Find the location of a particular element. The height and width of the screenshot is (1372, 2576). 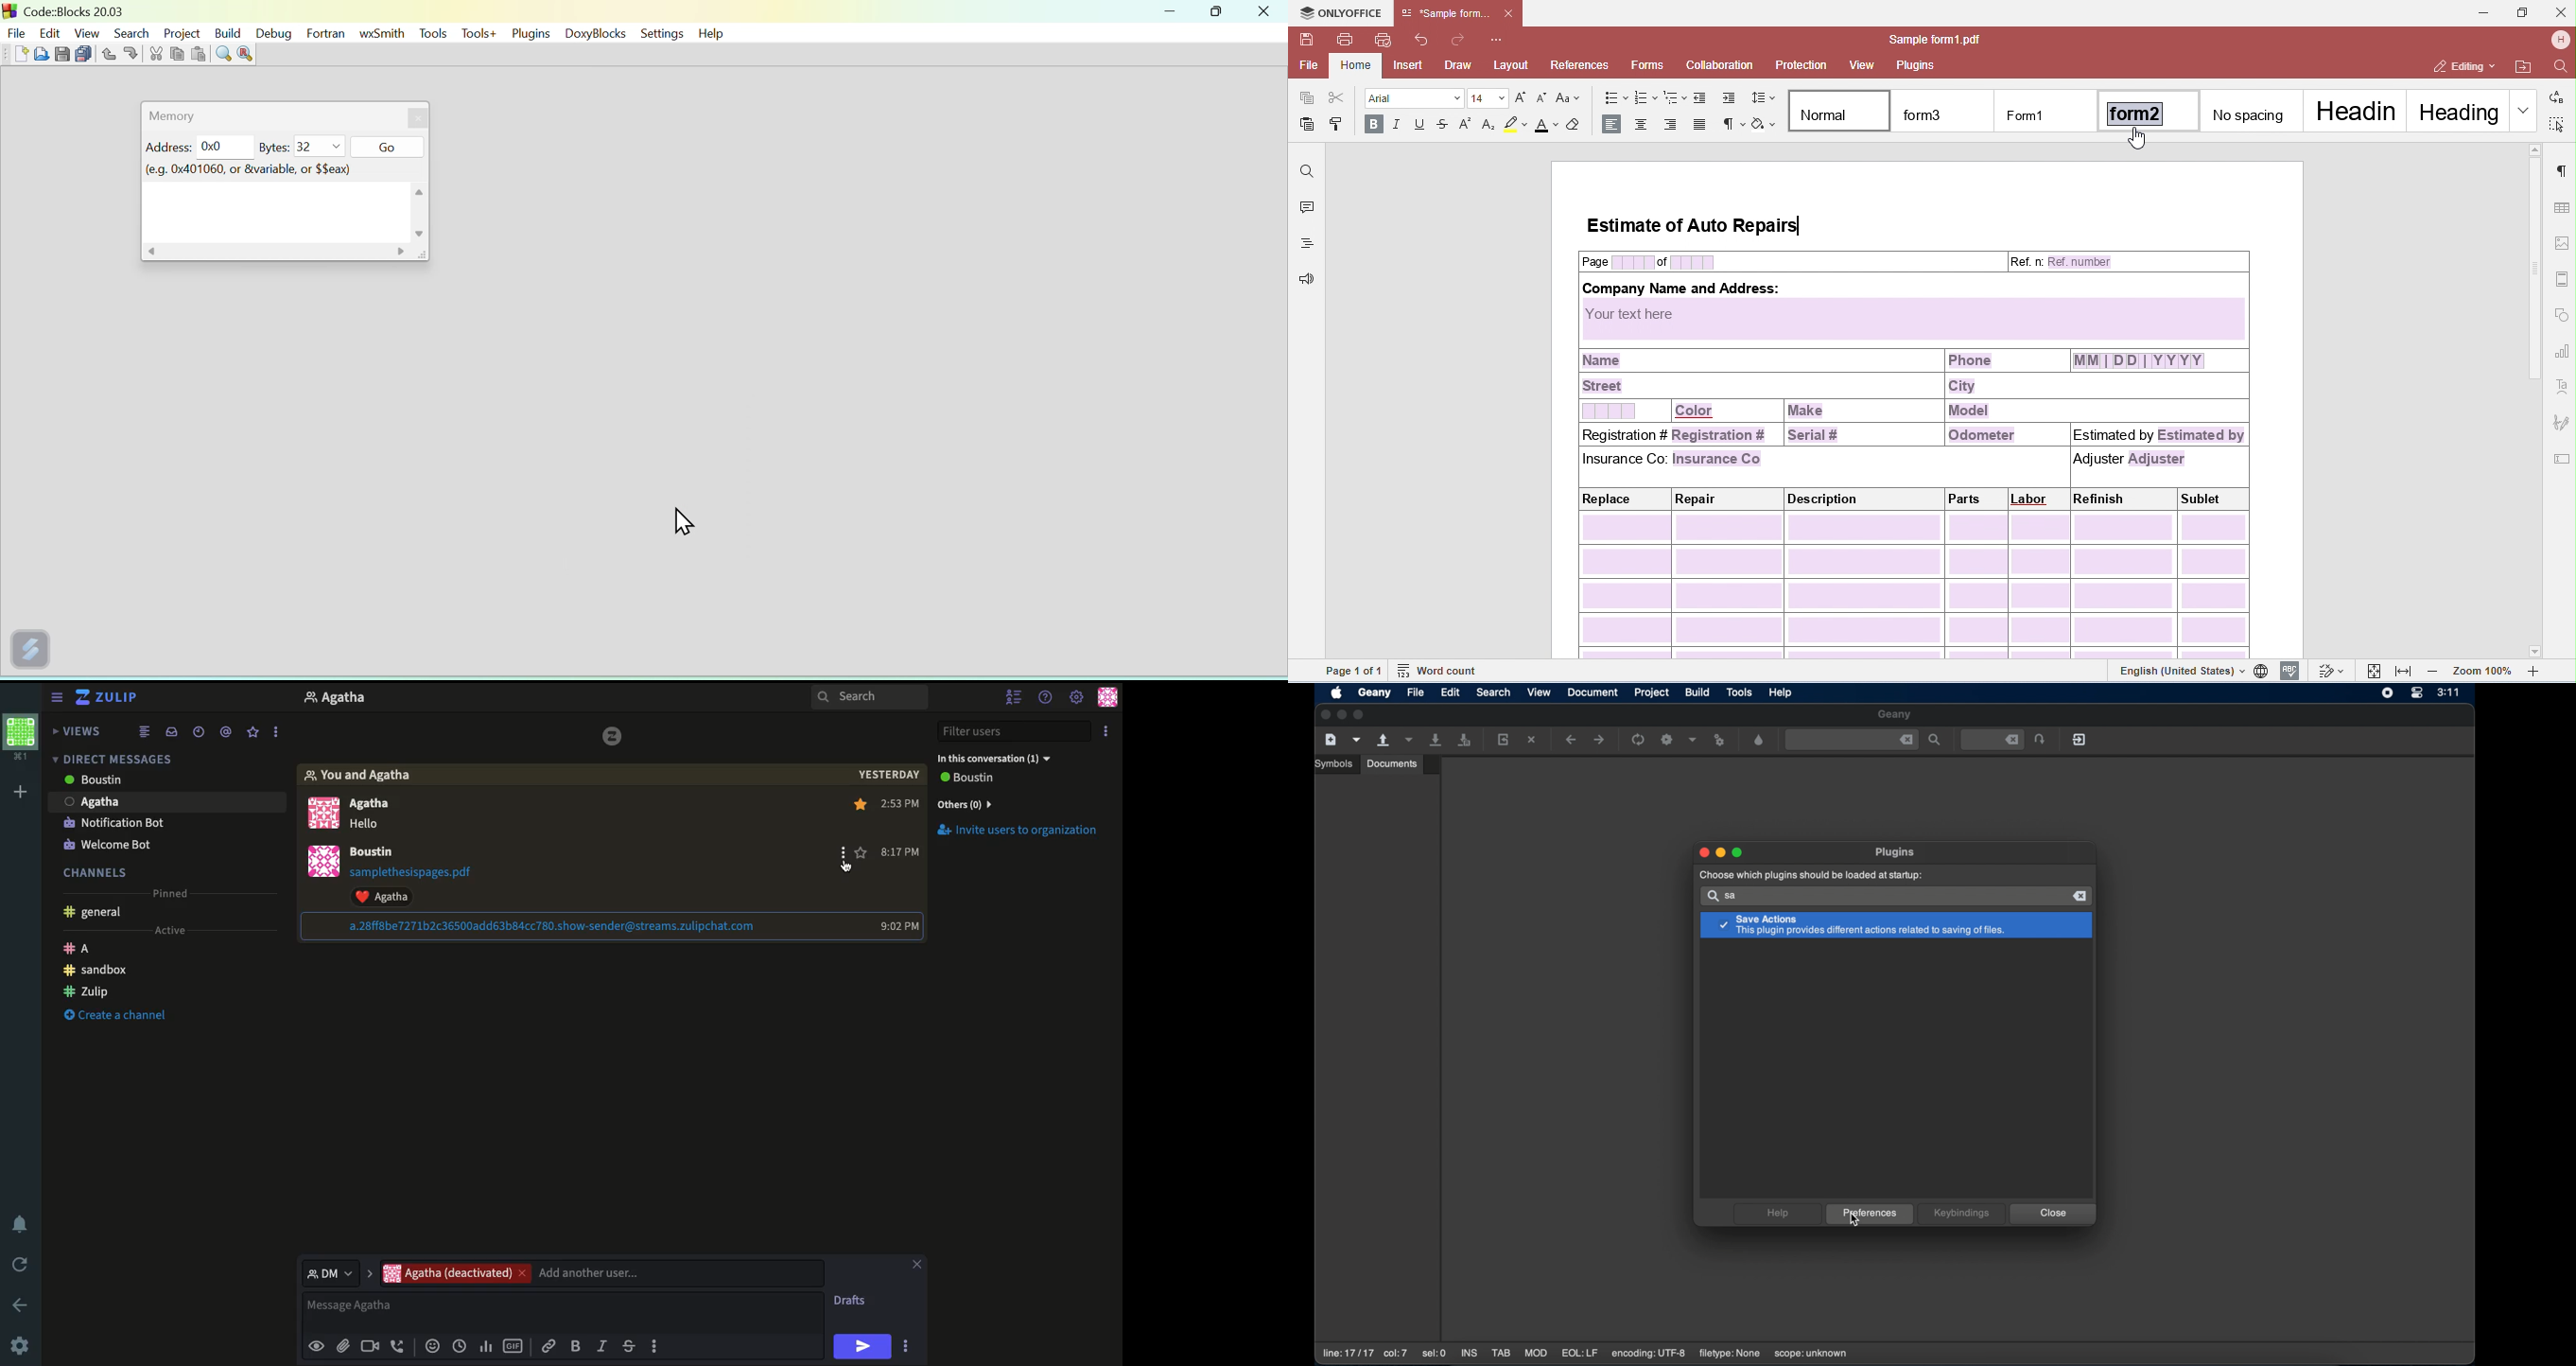

sel:0 is located at coordinates (1435, 1354).